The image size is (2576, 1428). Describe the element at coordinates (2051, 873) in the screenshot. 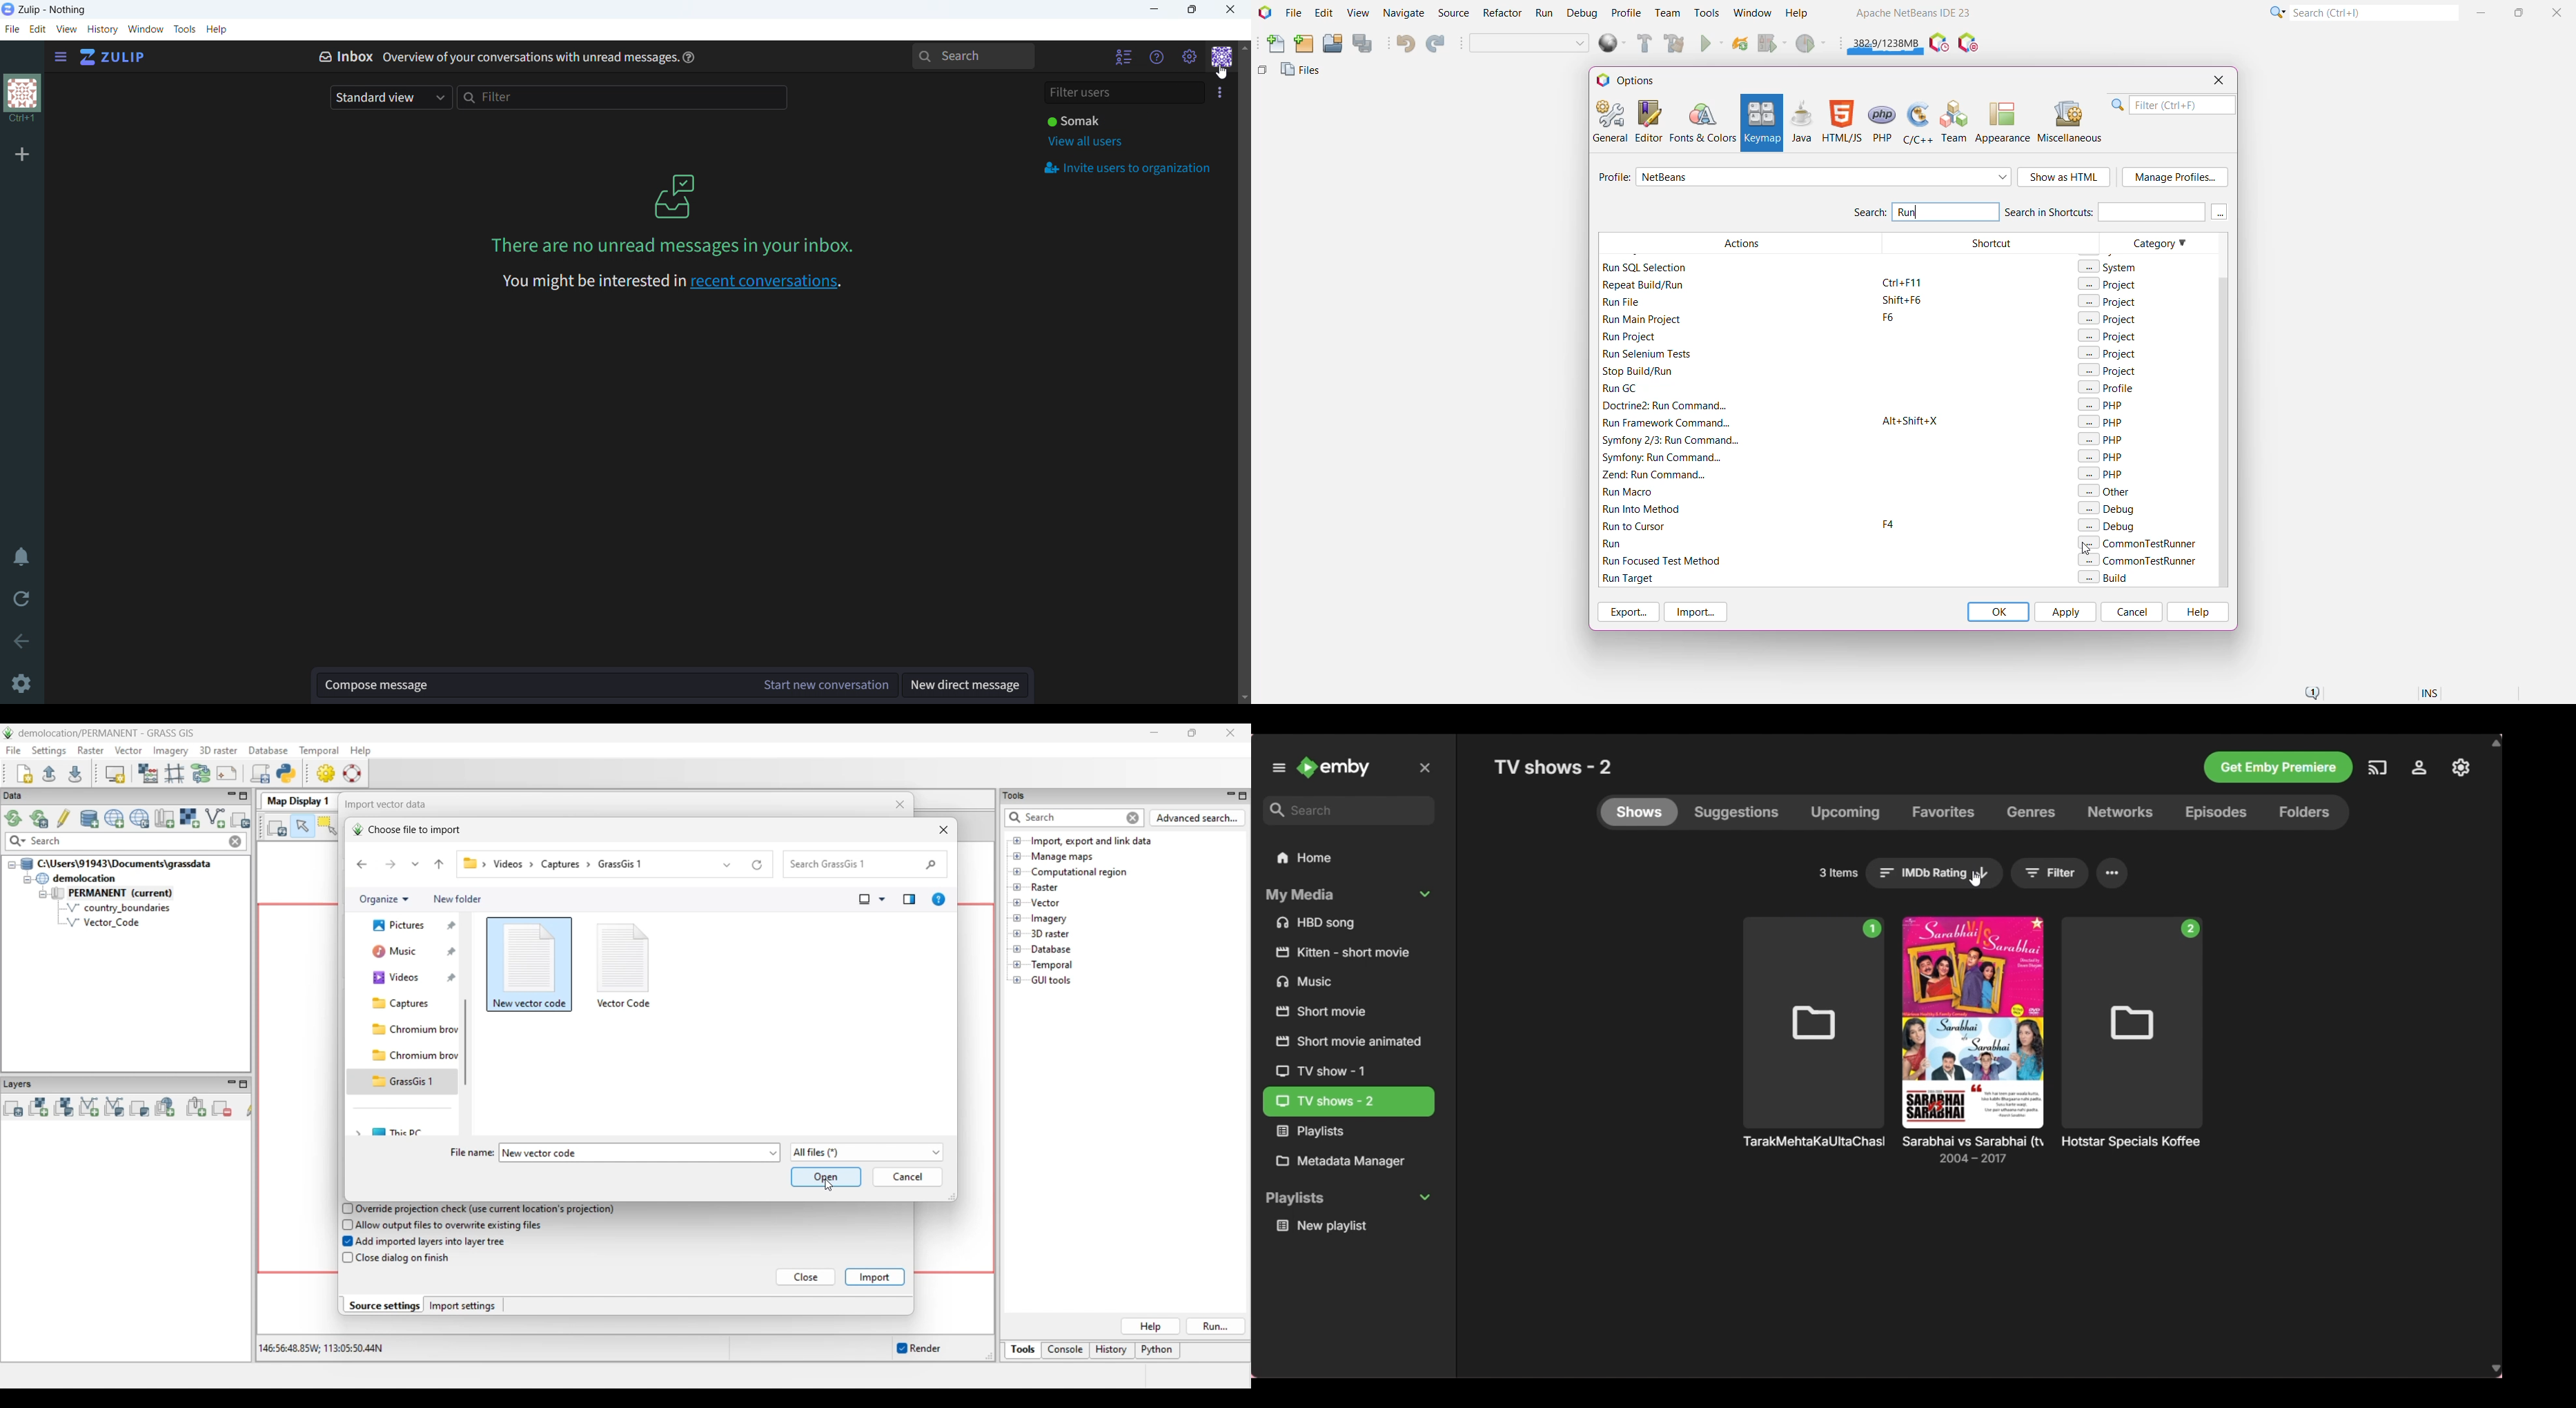

I see `Filter` at that location.